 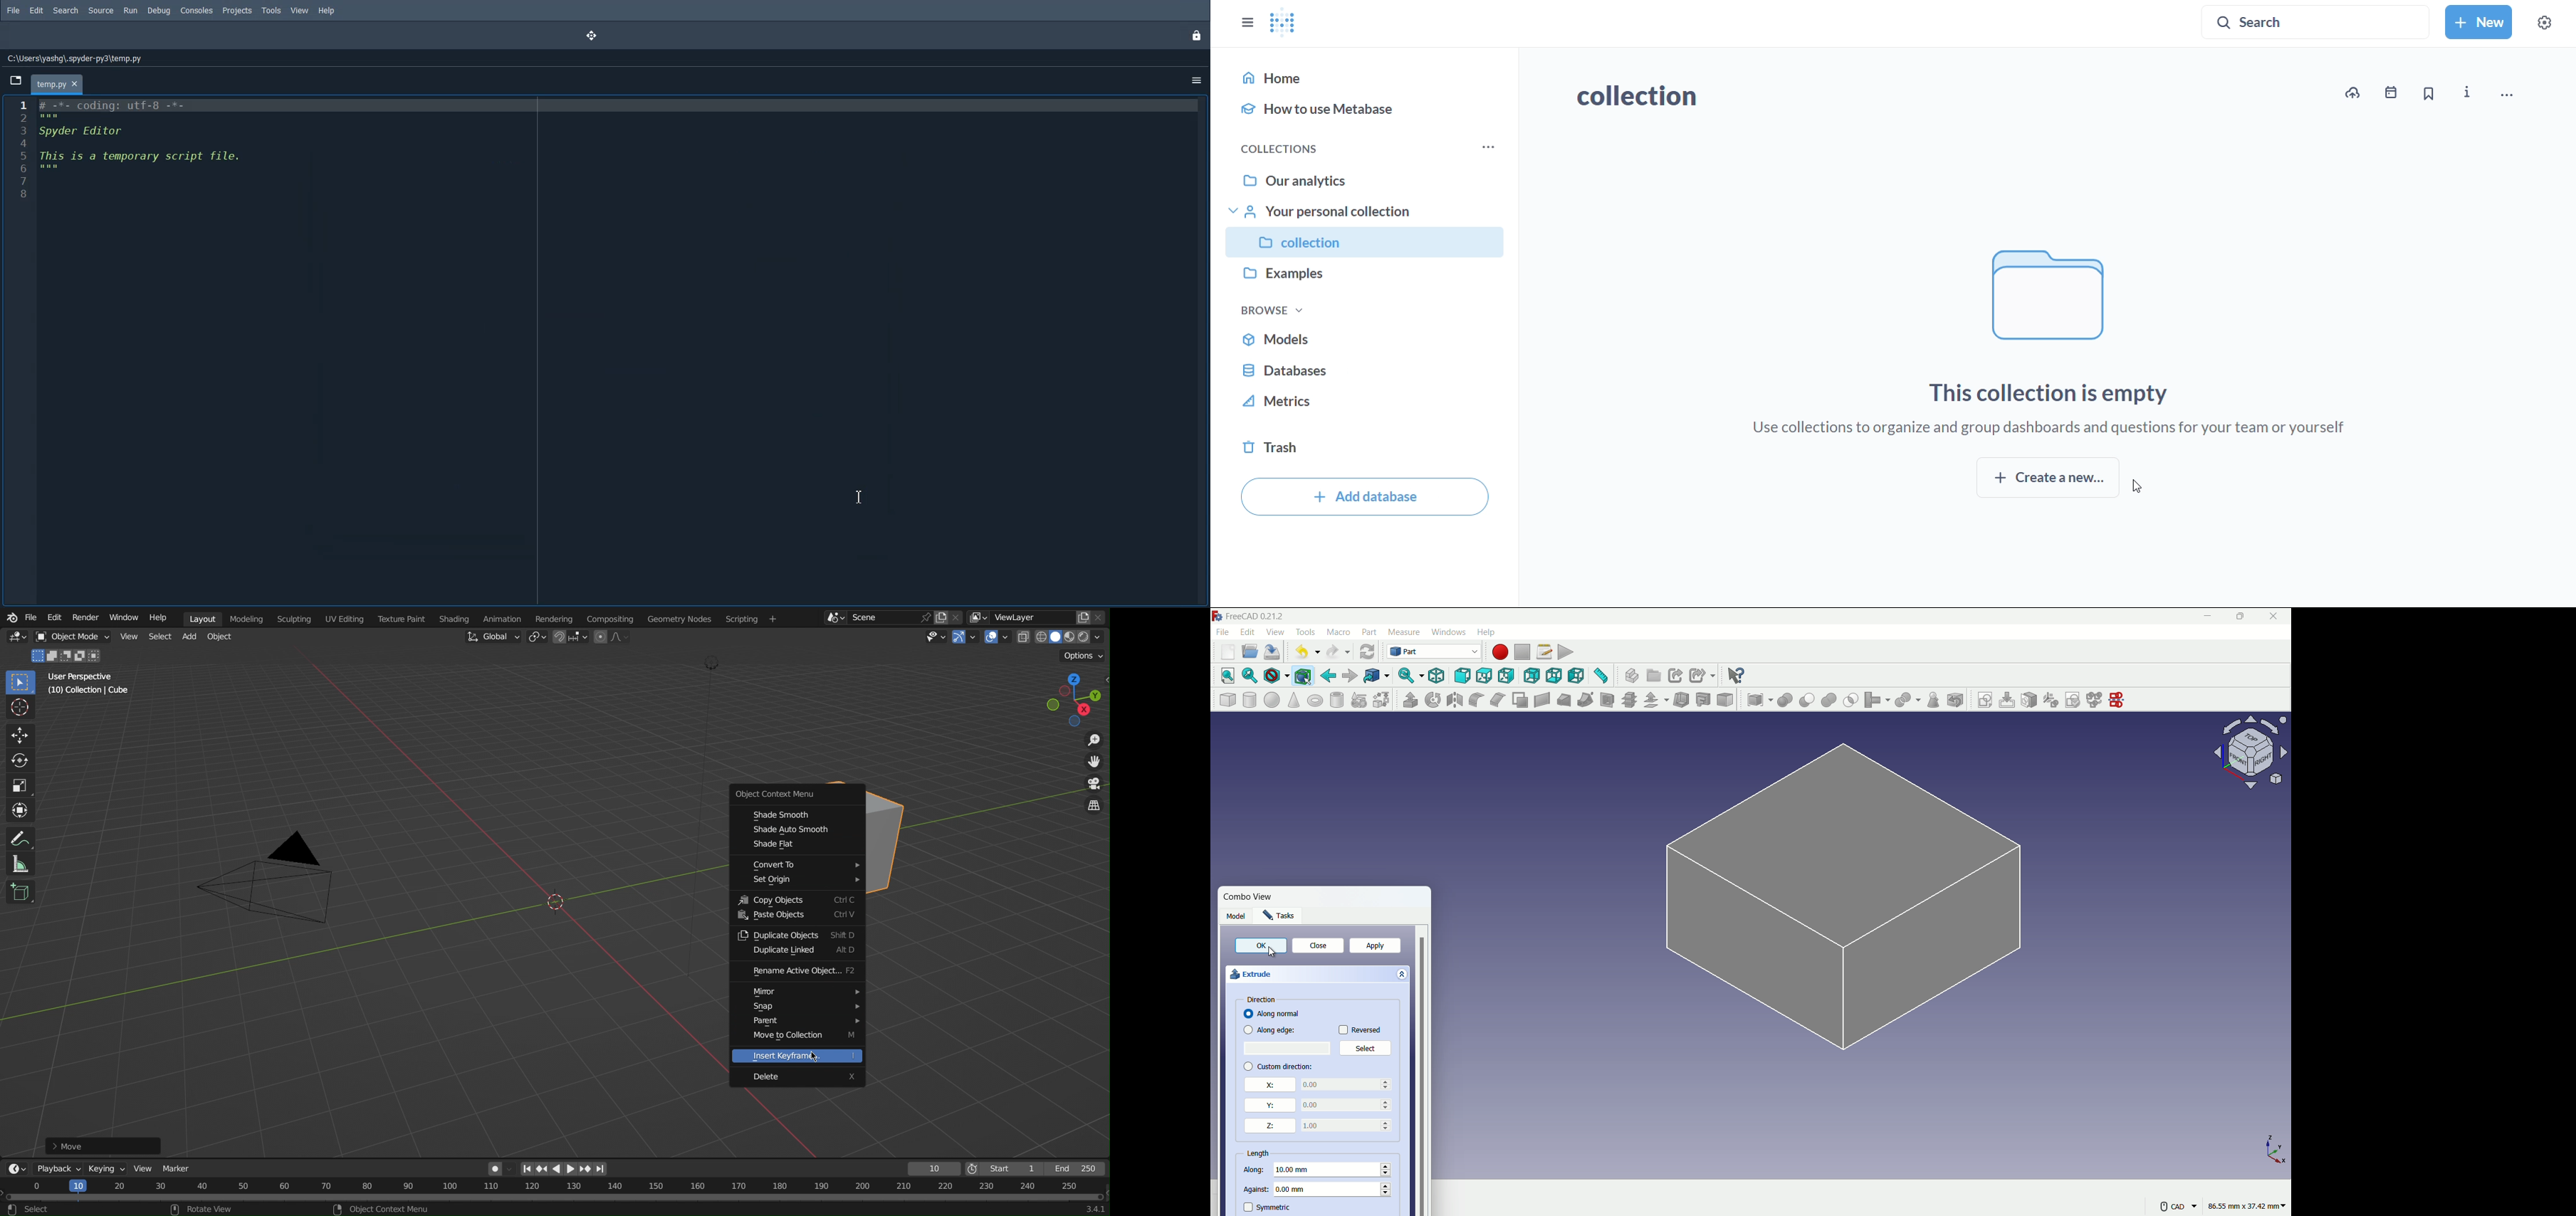 What do you see at coordinates (687, 618) in the screenshot?
I see `Geometry Nodes` at bounding box center [687, 618].